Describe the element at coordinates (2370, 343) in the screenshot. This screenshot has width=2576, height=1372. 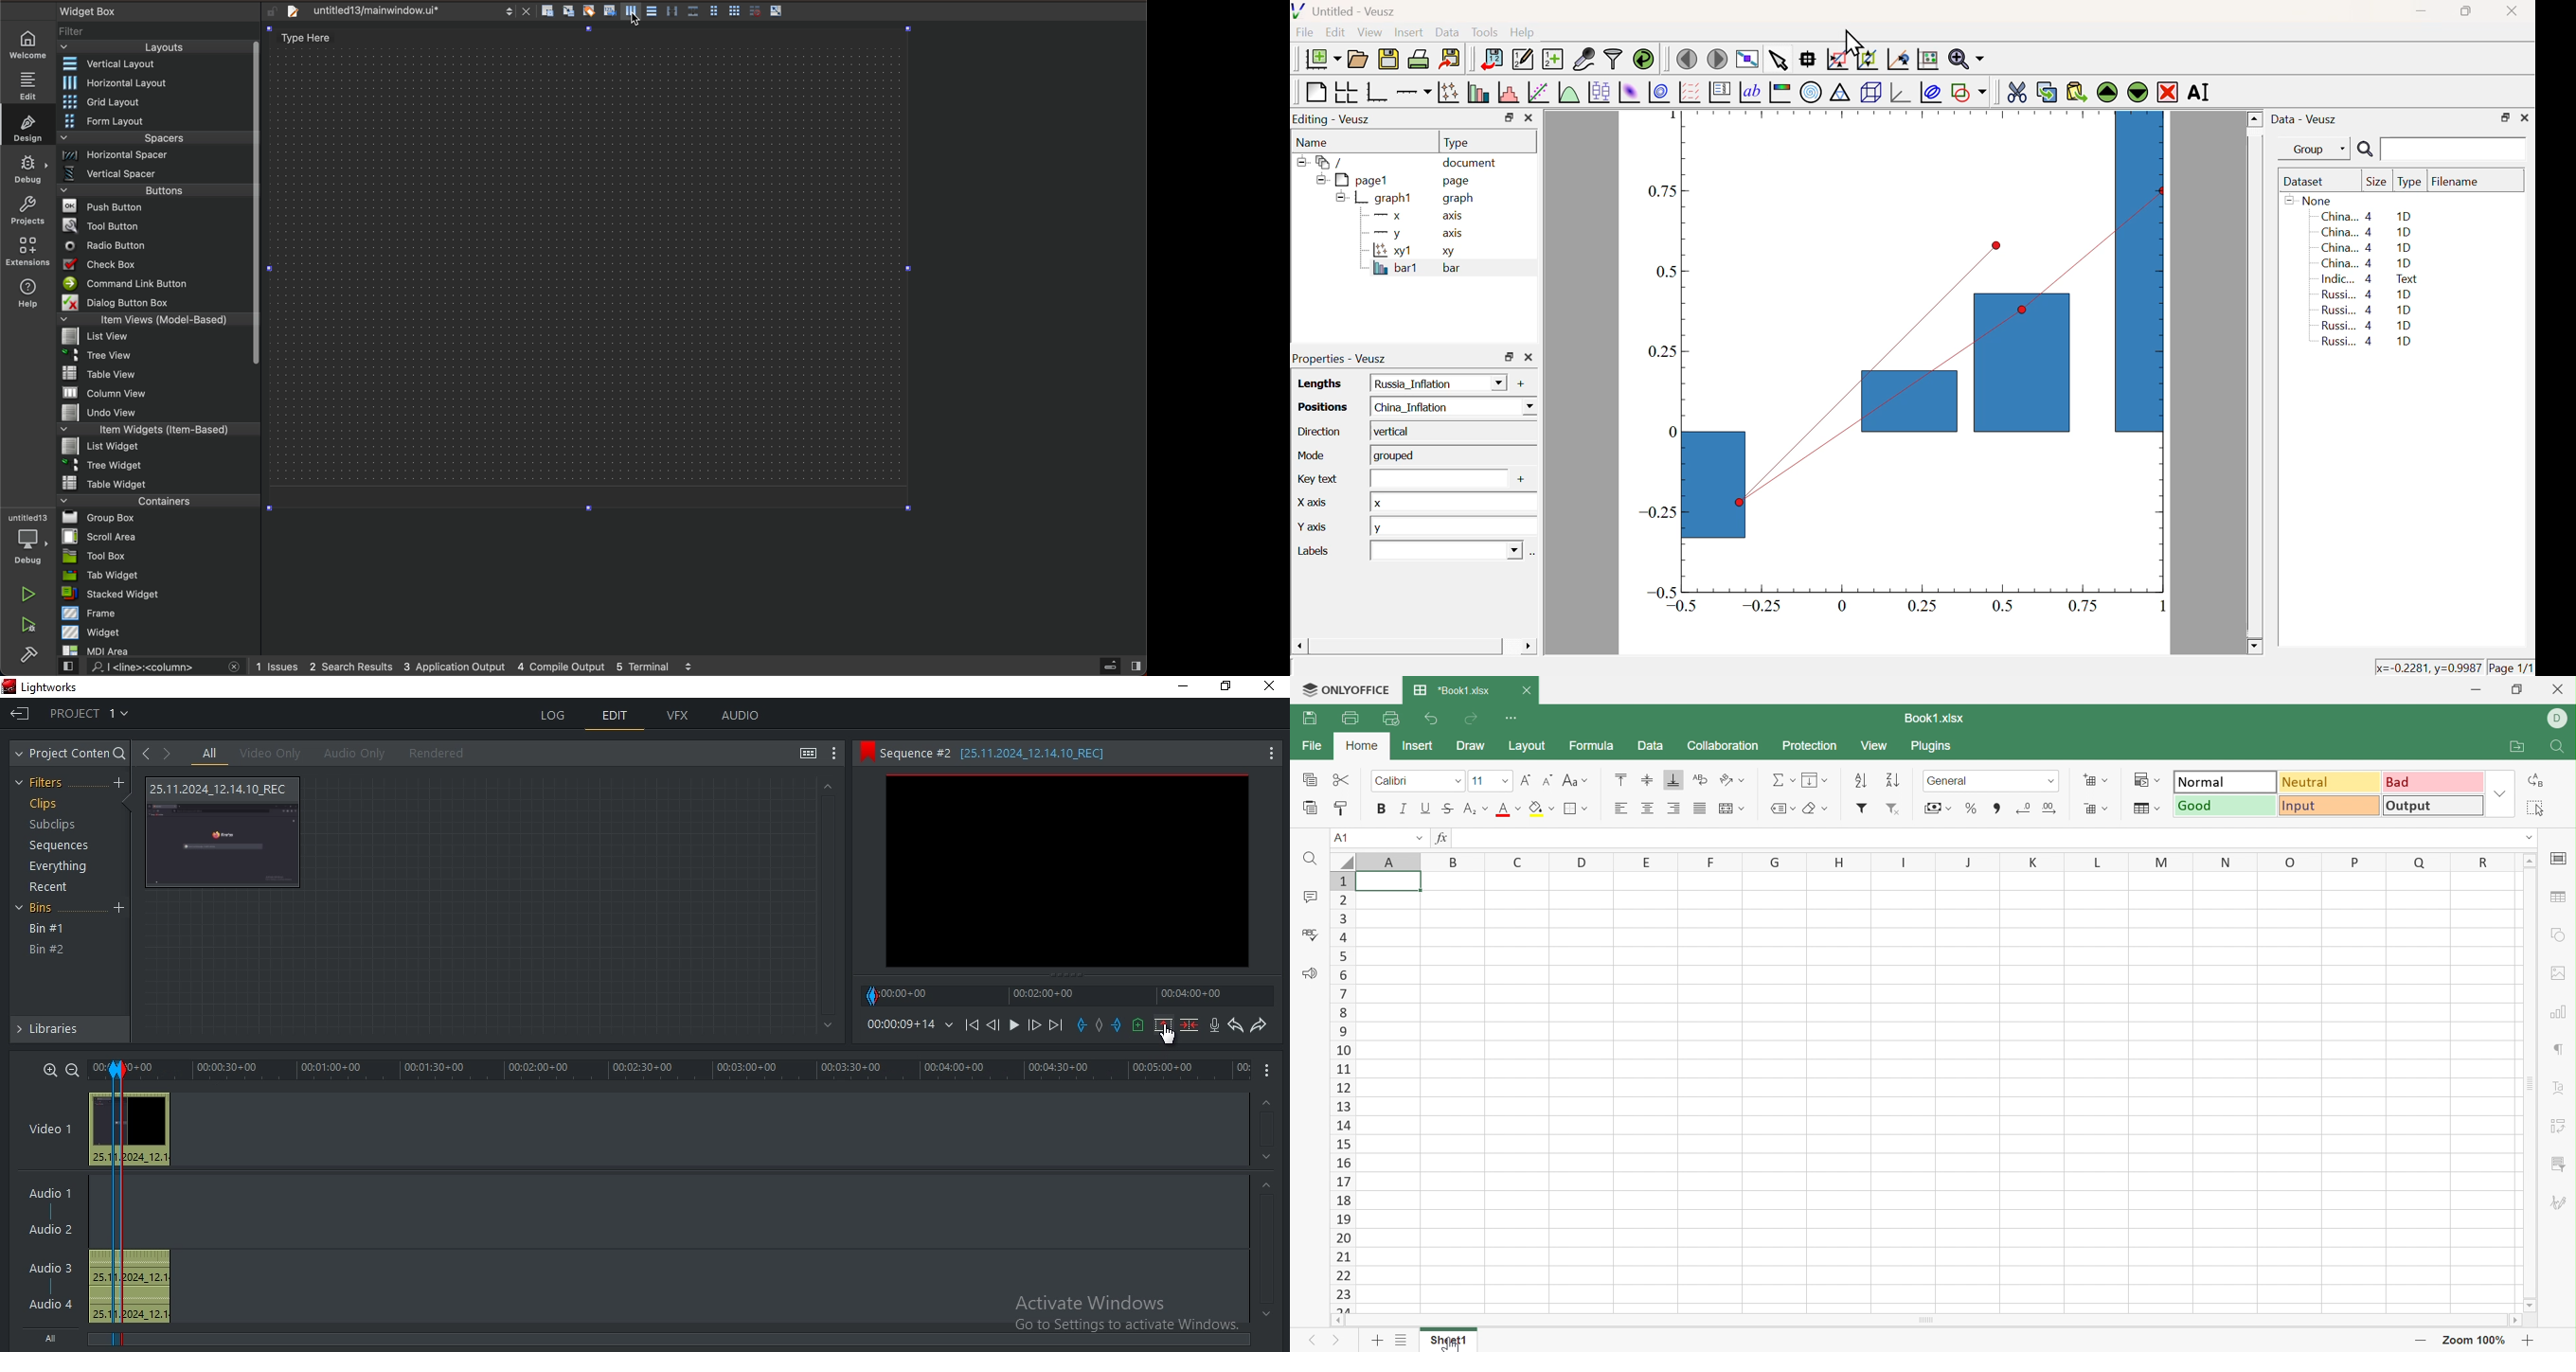
I see `Russi... 4 1D` at that location.